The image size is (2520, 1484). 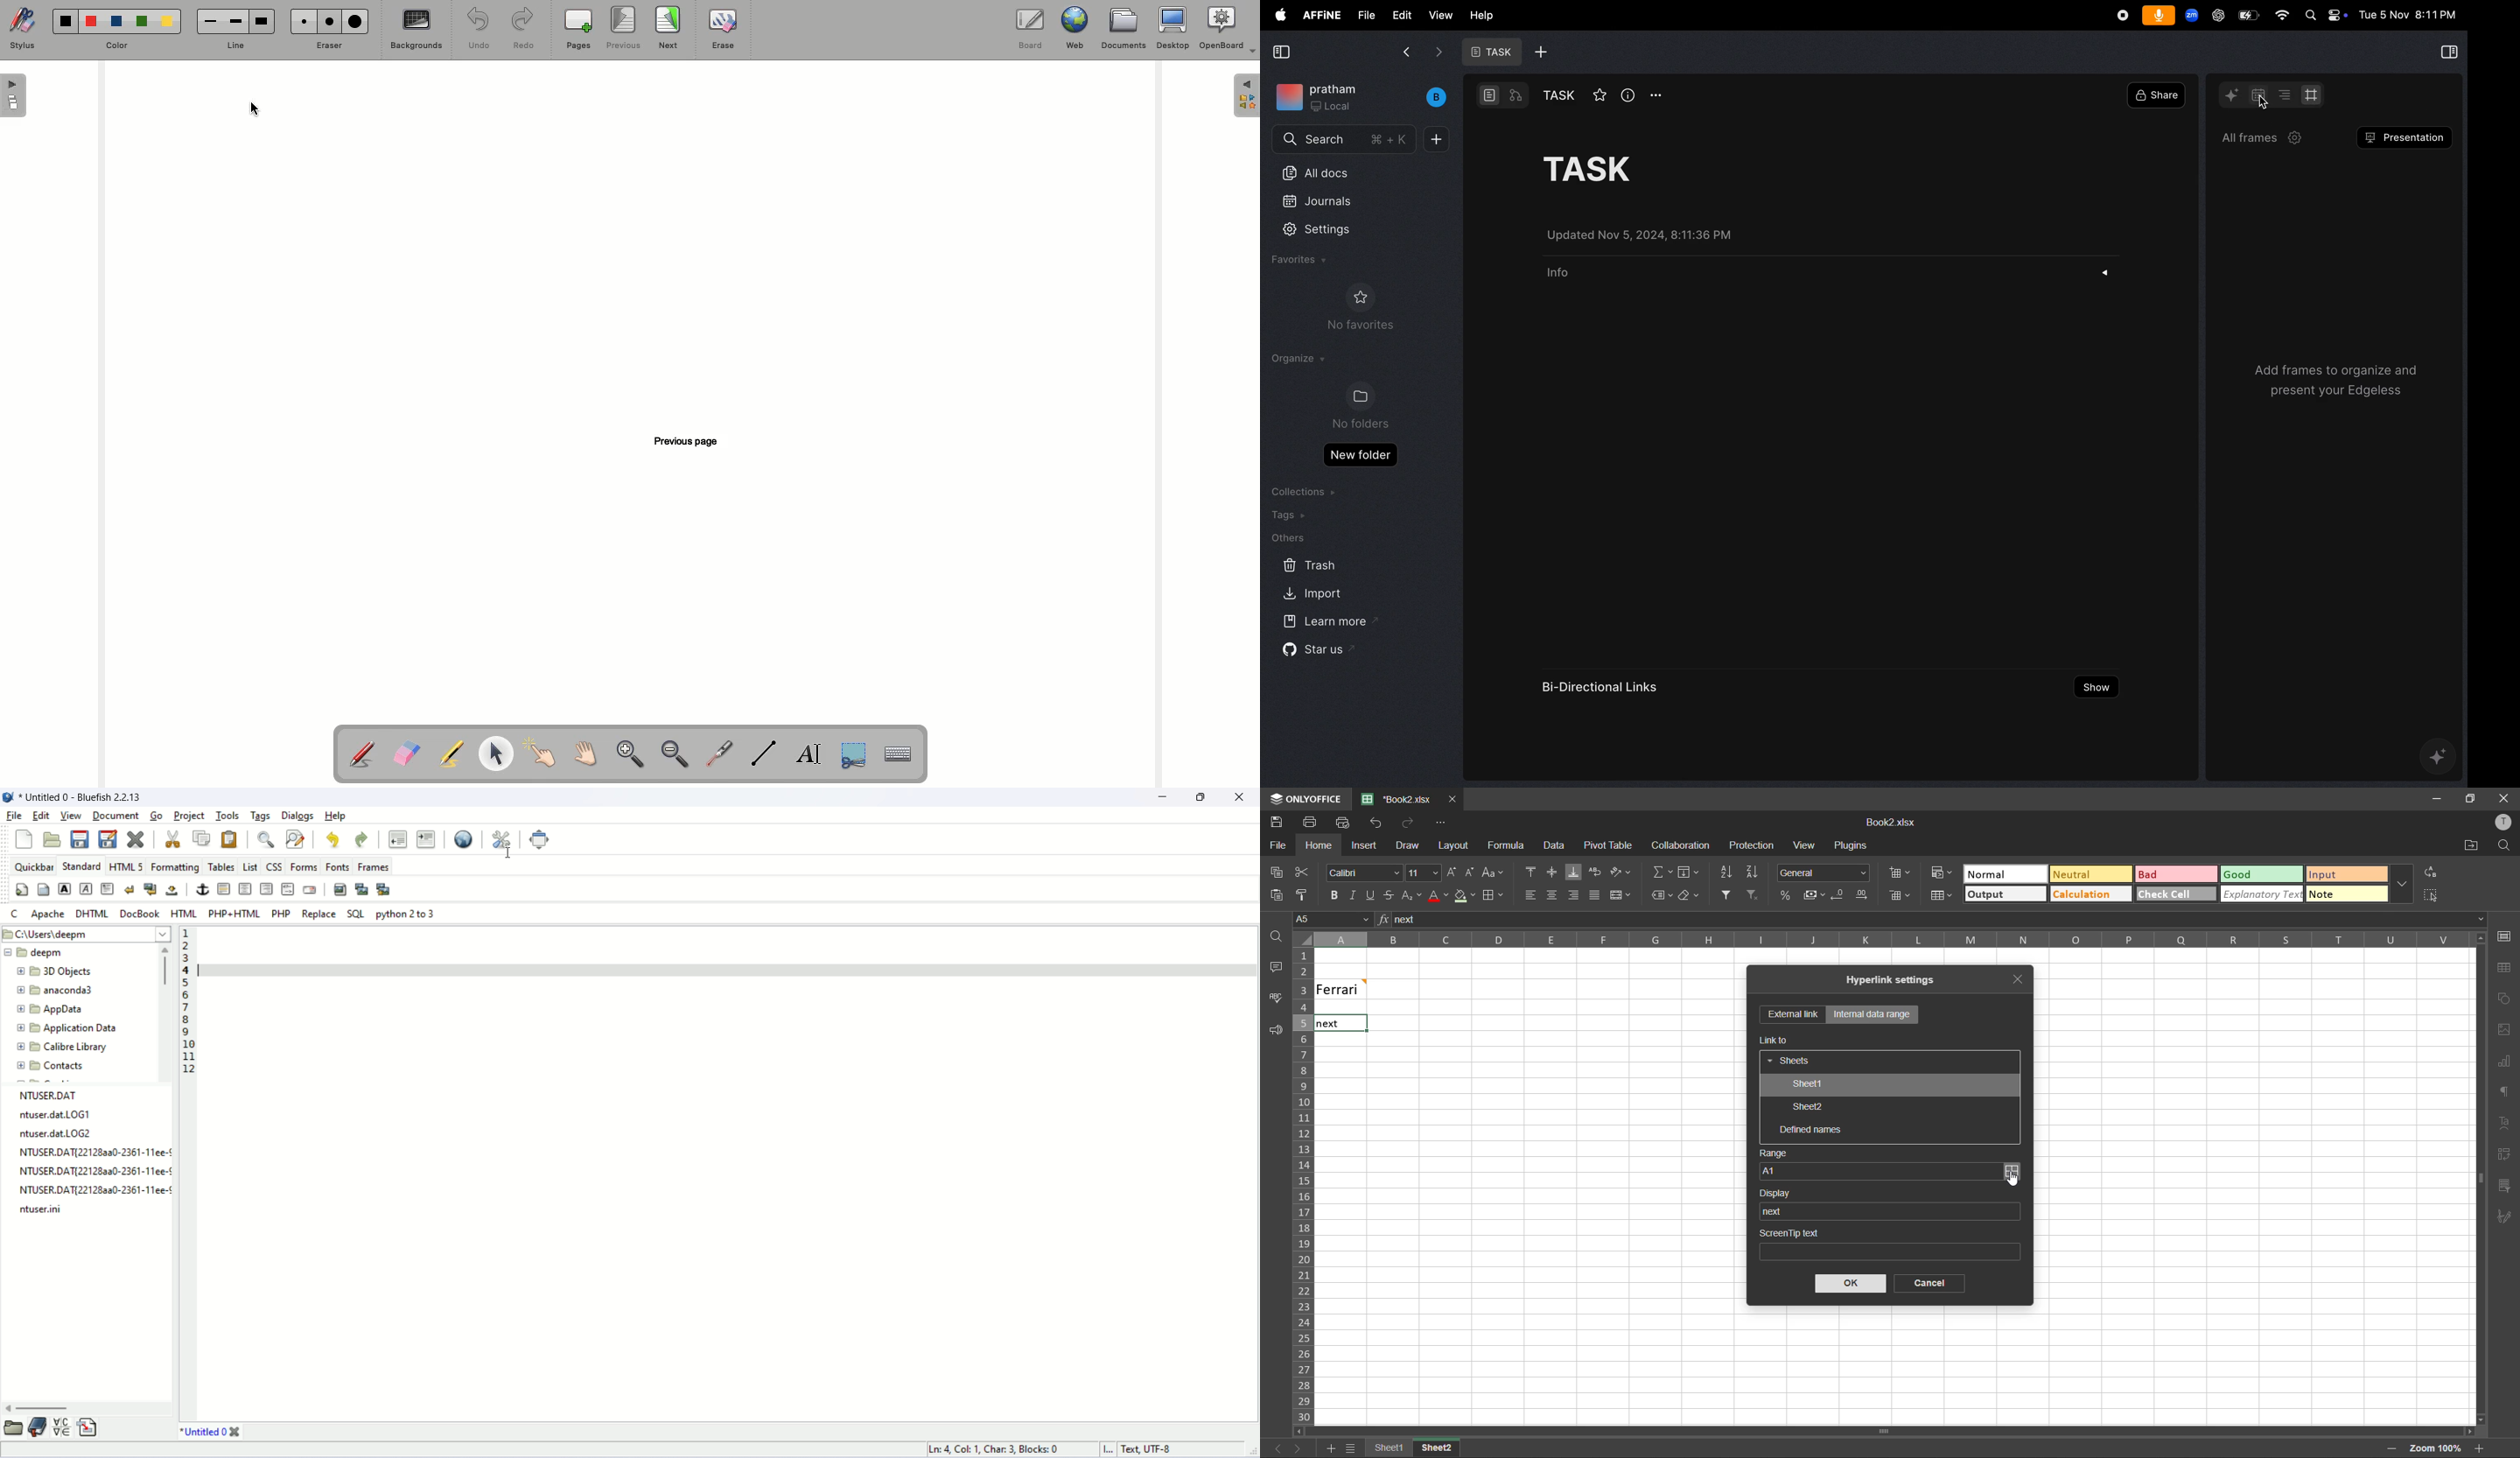 What do you see at coordinates (175, 866) in the screenshot?
I see `formatting` at bounding box center [175, 866].